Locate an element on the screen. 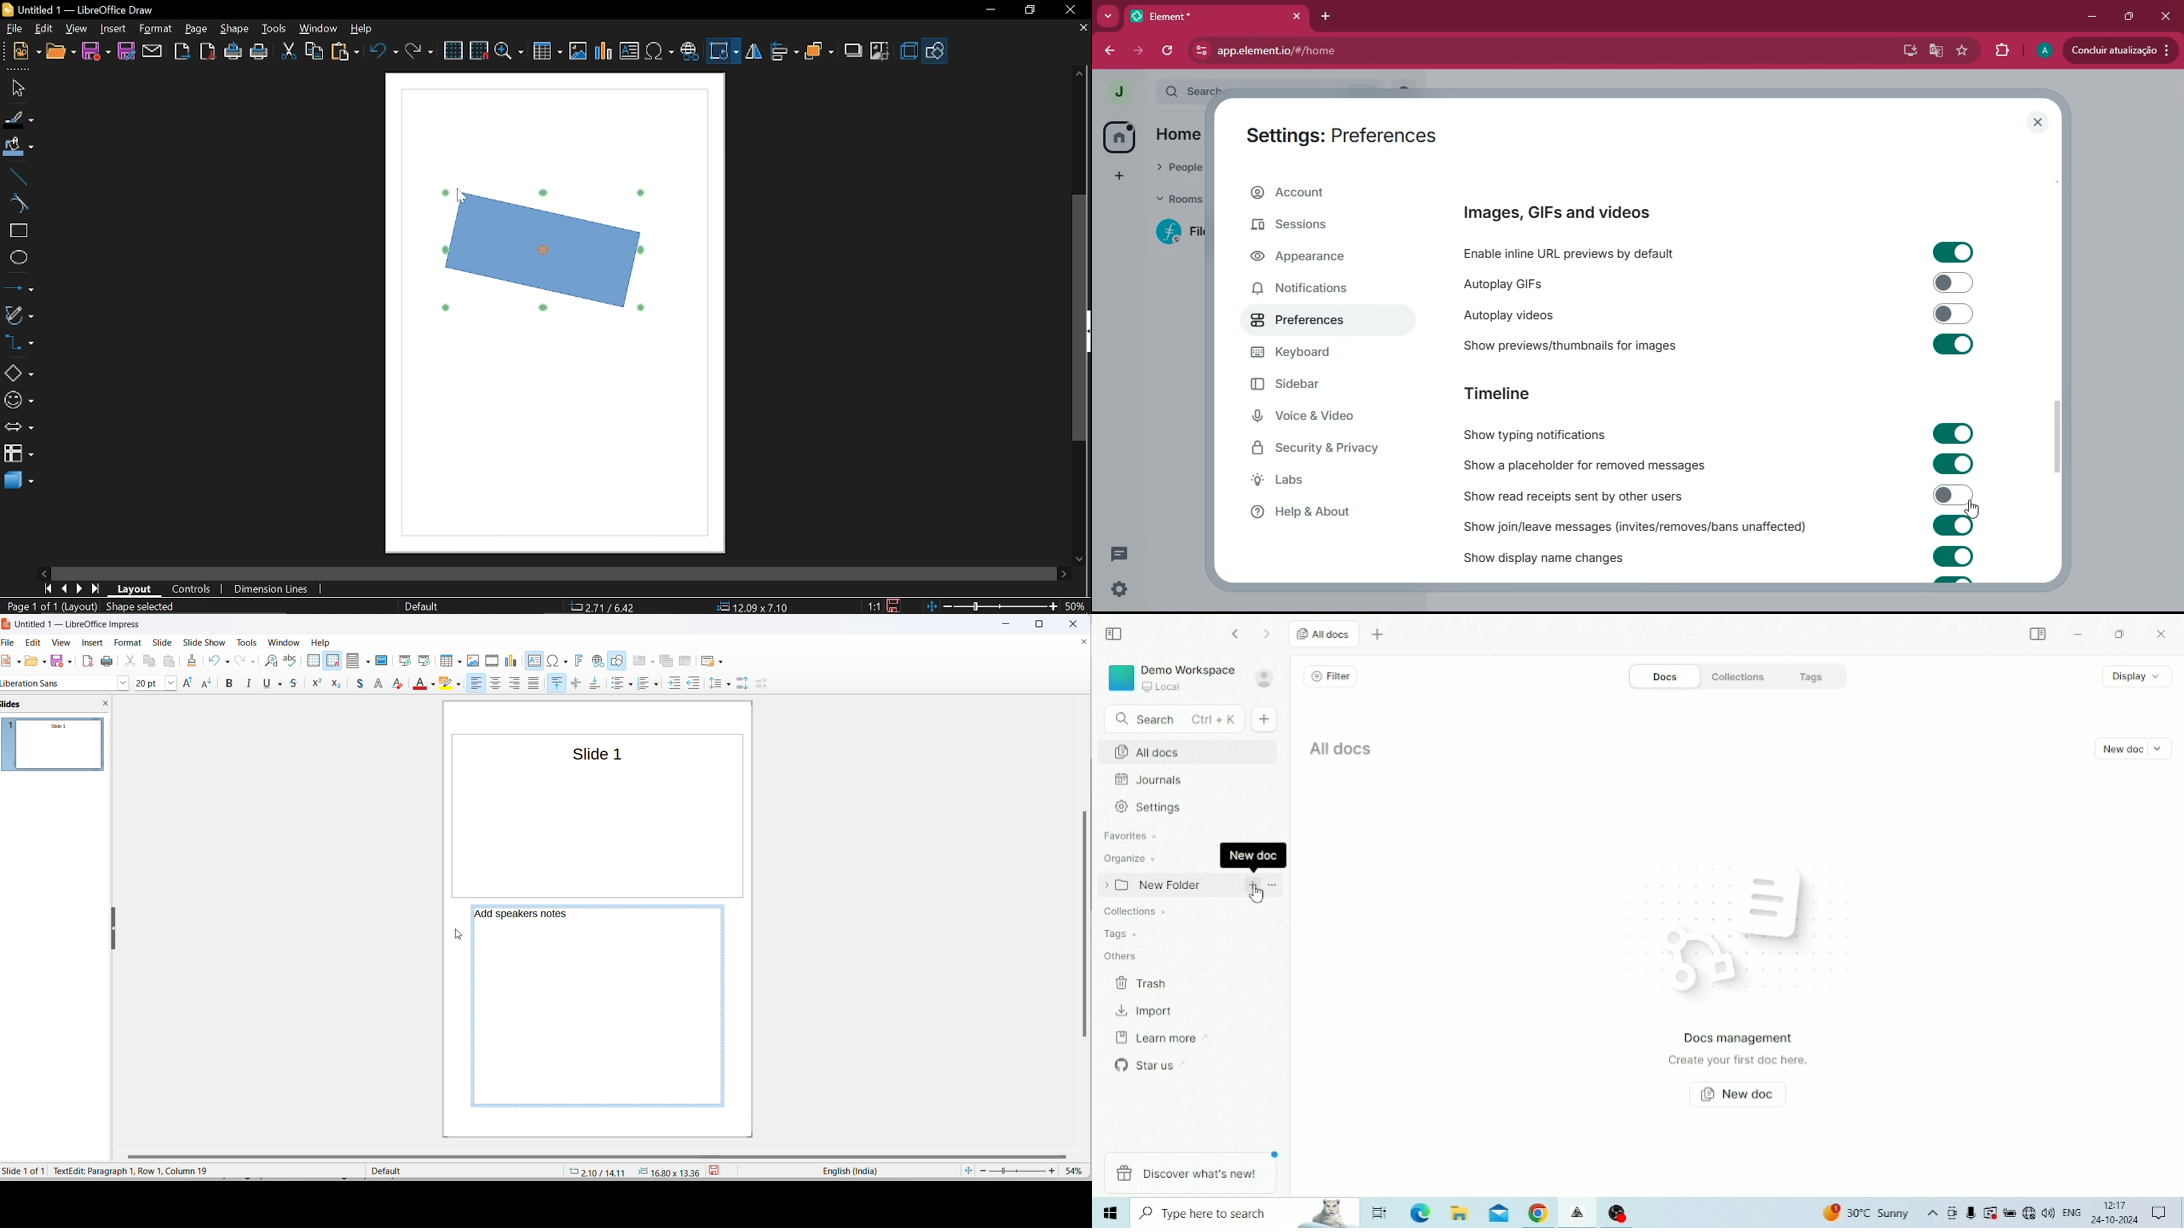 The width and height of the screenshot is (2184, 1232). rectangle is located at coordinates (126, 683).